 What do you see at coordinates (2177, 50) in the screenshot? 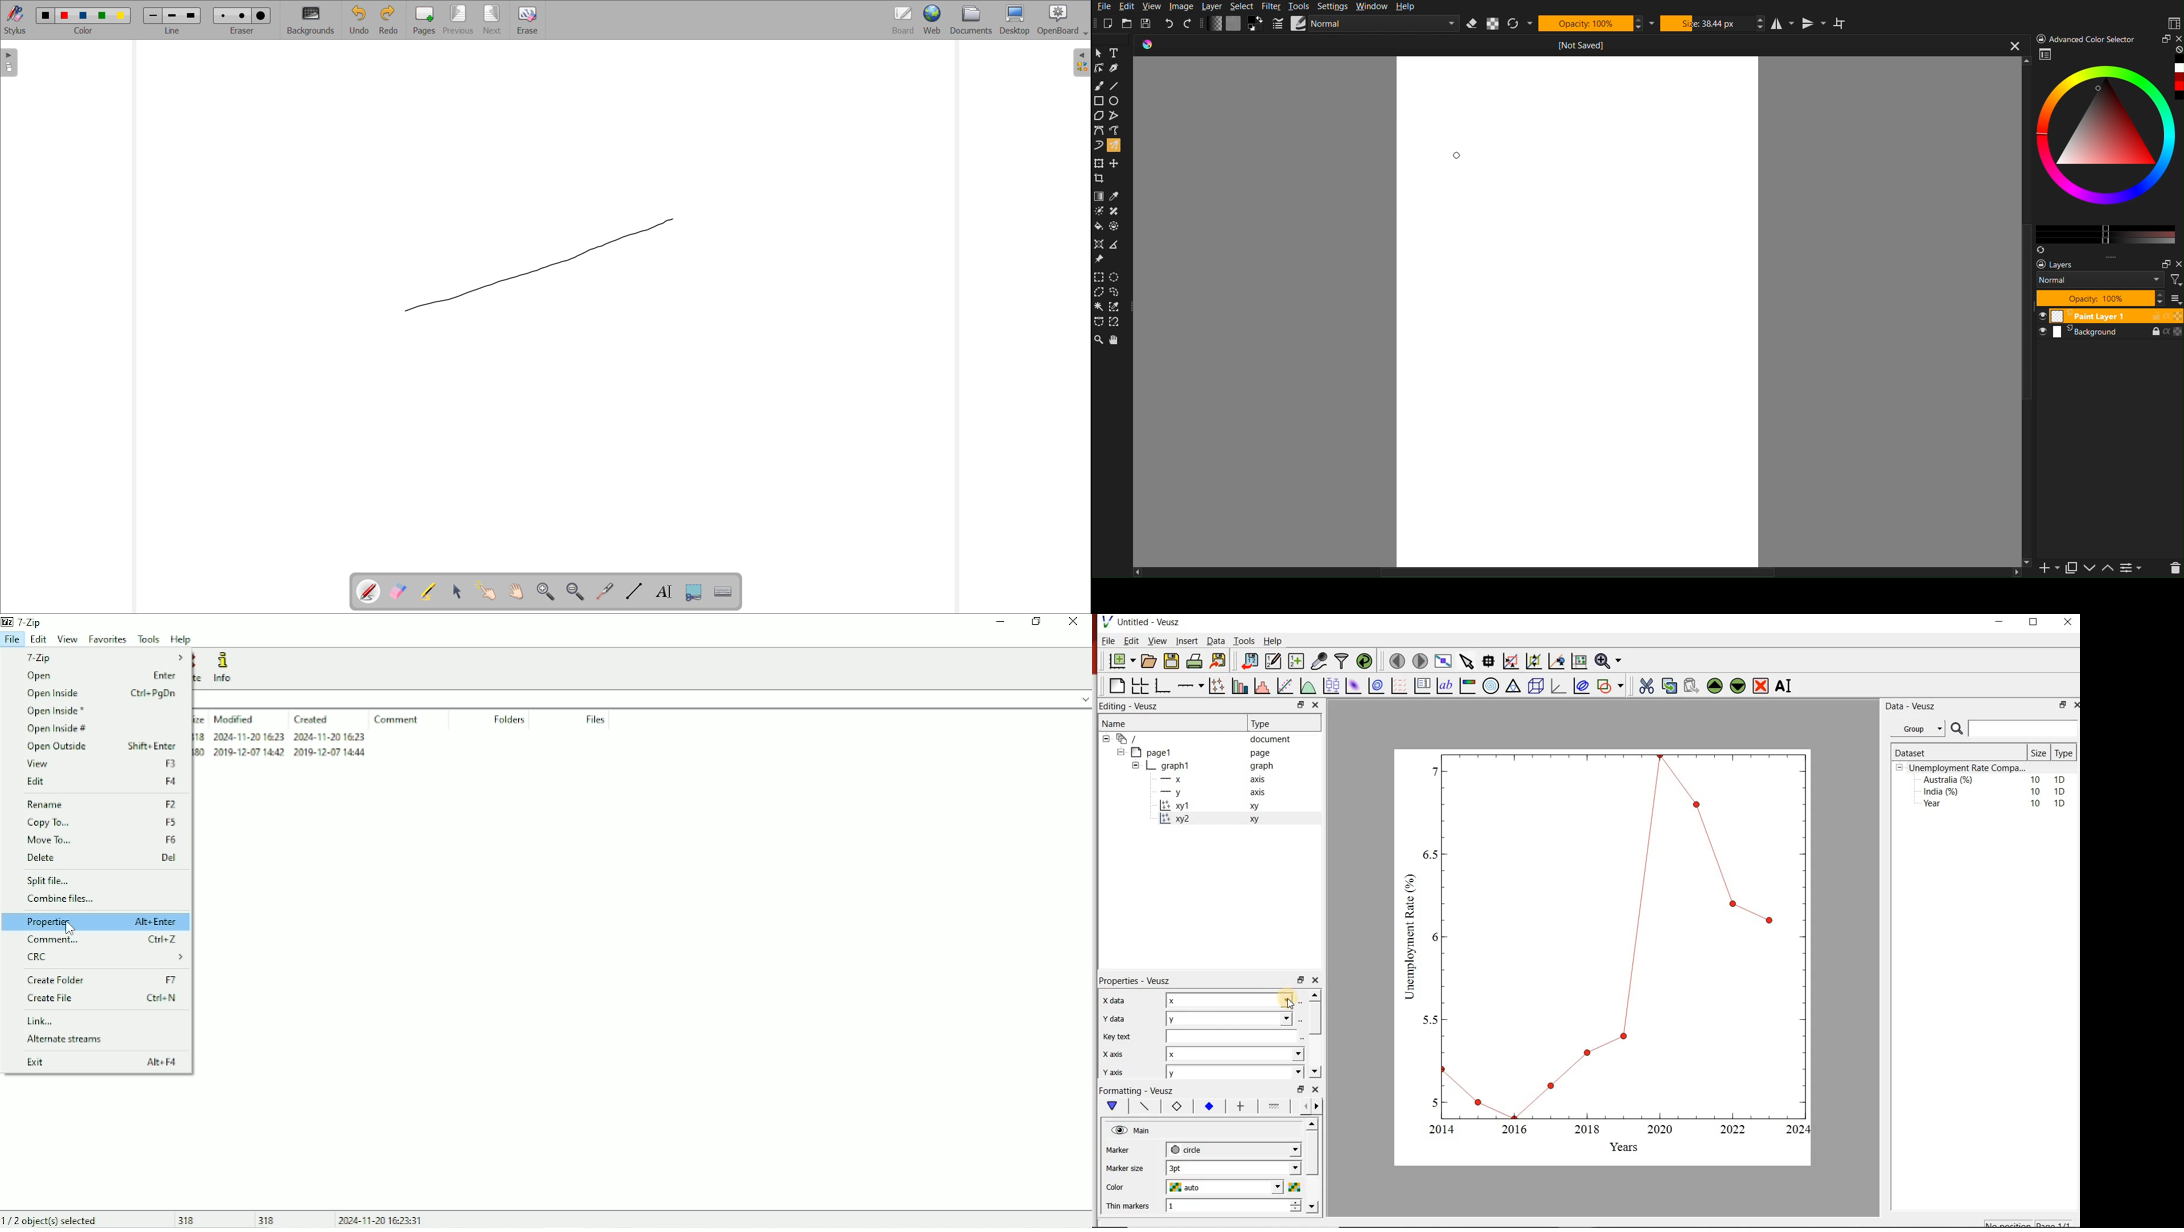
I see `none` at bounding box center [2177, 50].